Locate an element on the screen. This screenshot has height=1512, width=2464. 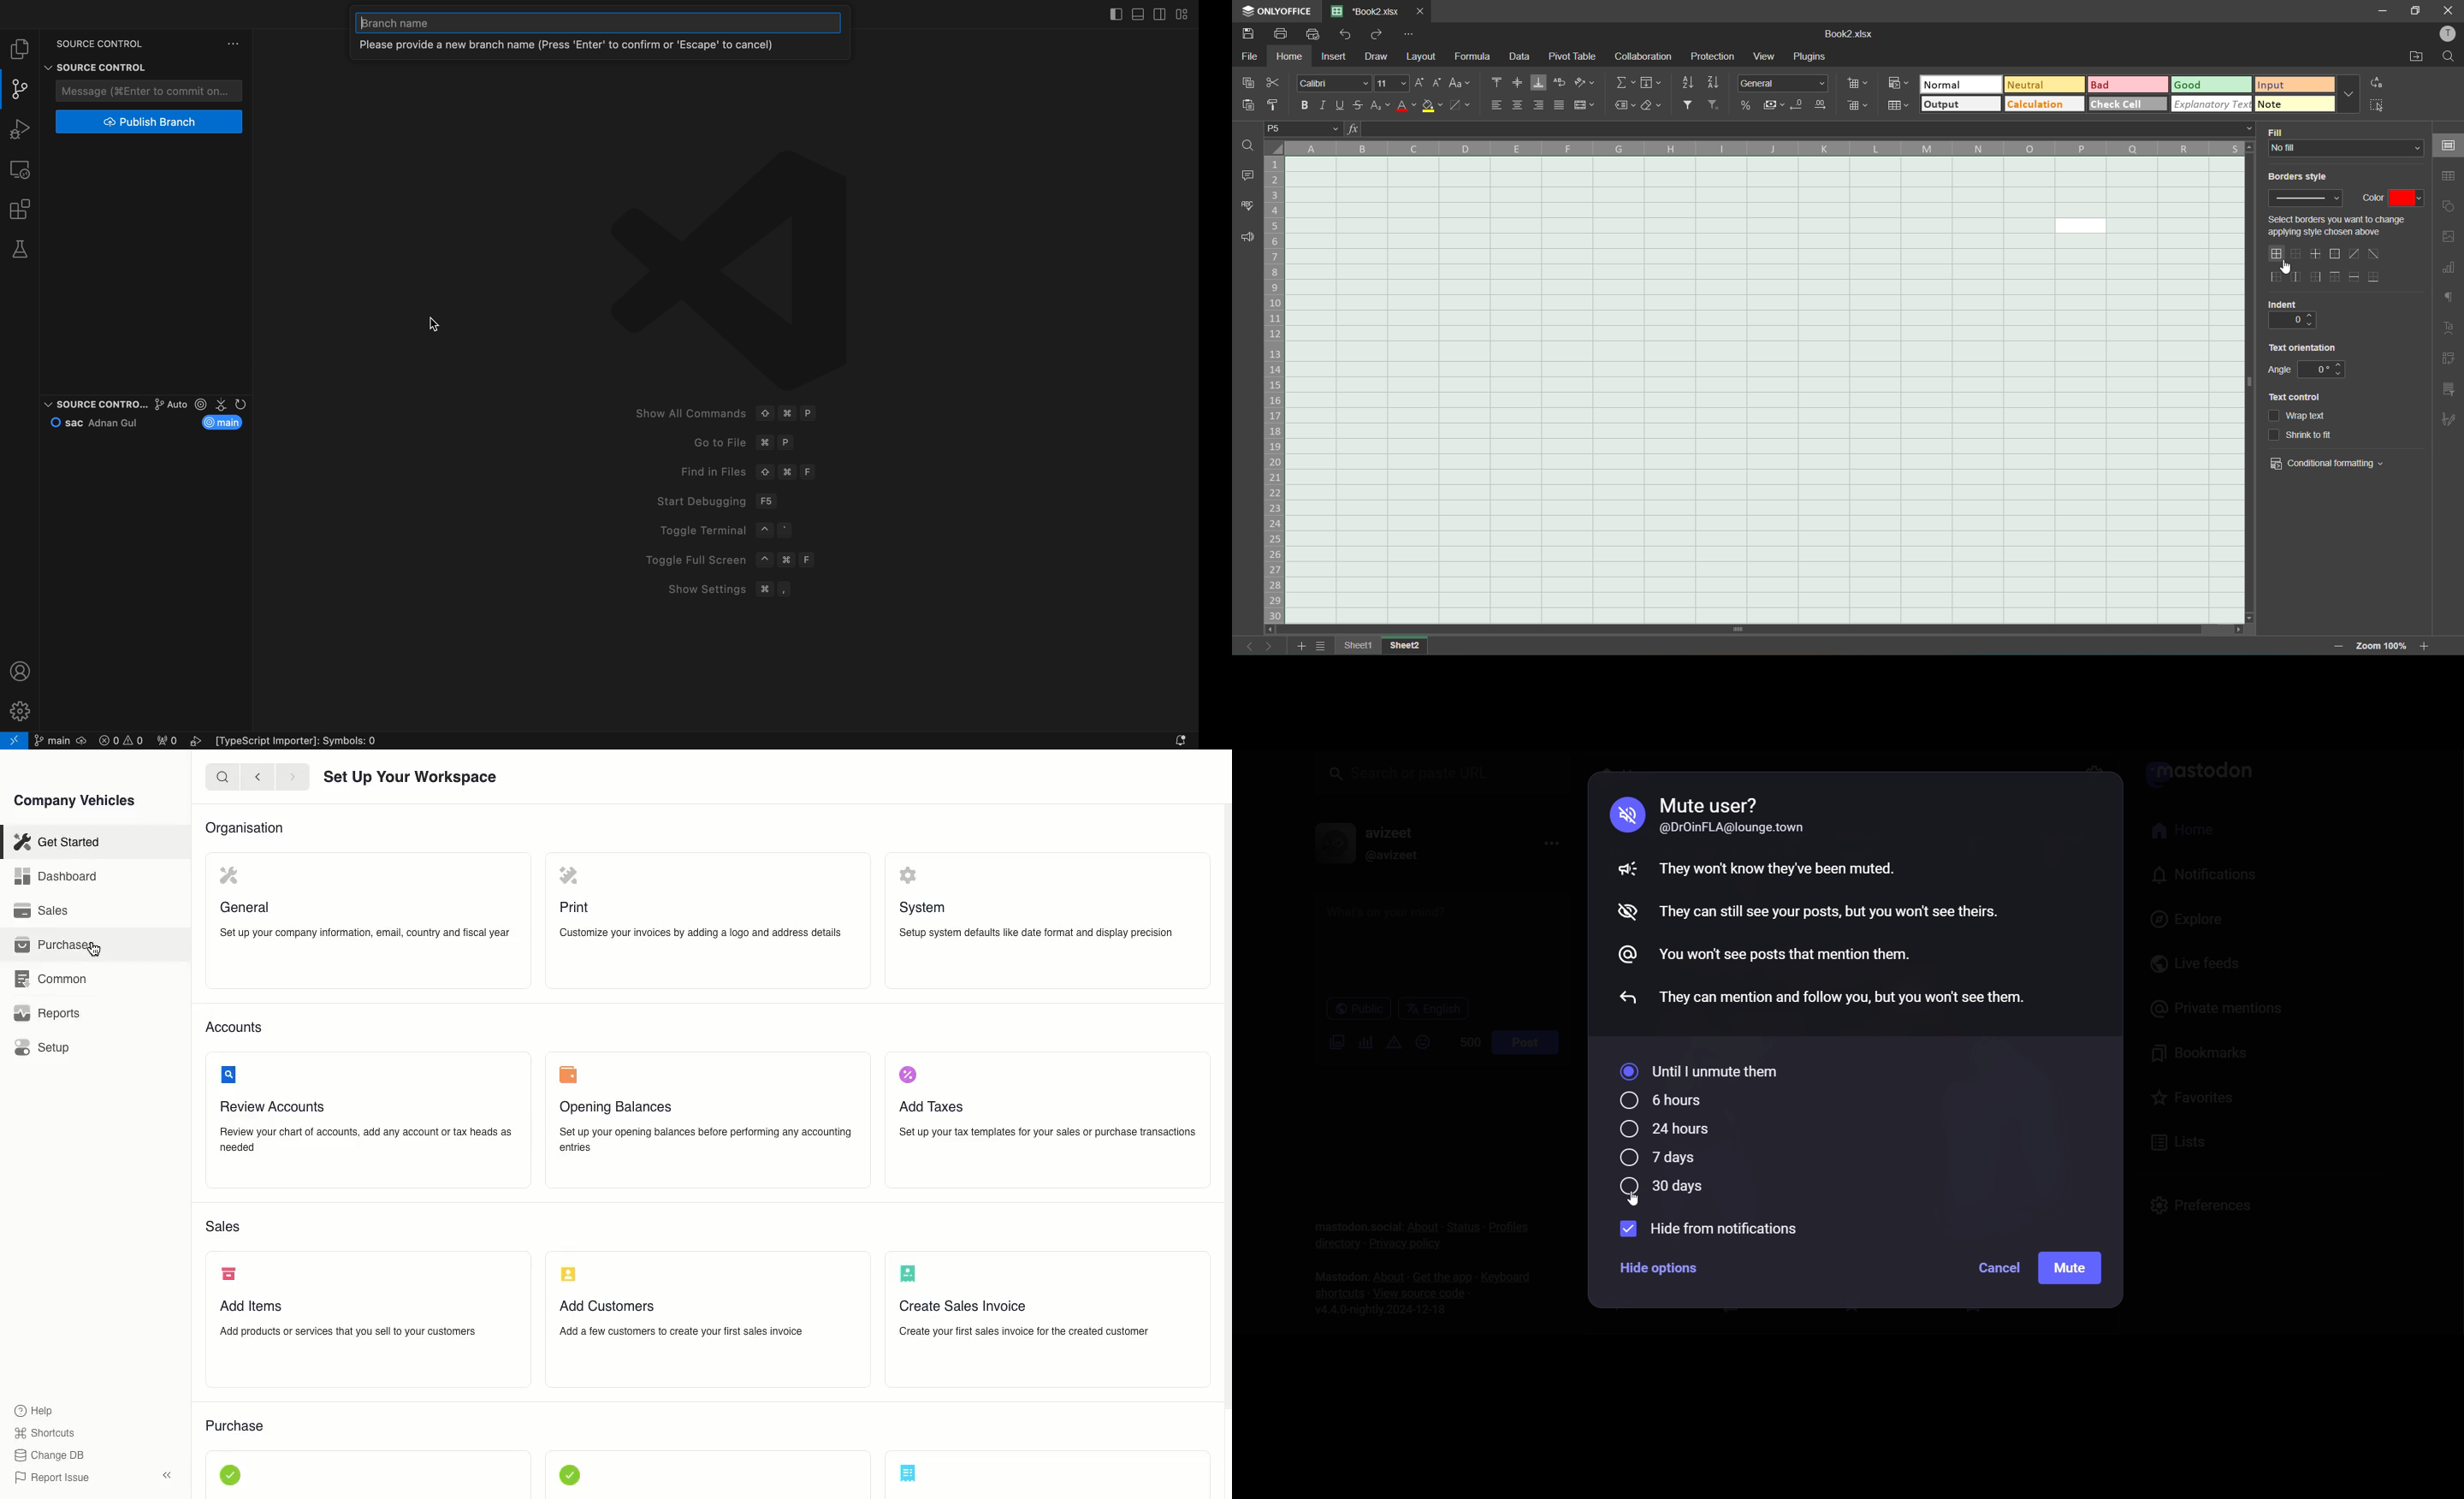
Get Started is located at coordinates (56, 844).